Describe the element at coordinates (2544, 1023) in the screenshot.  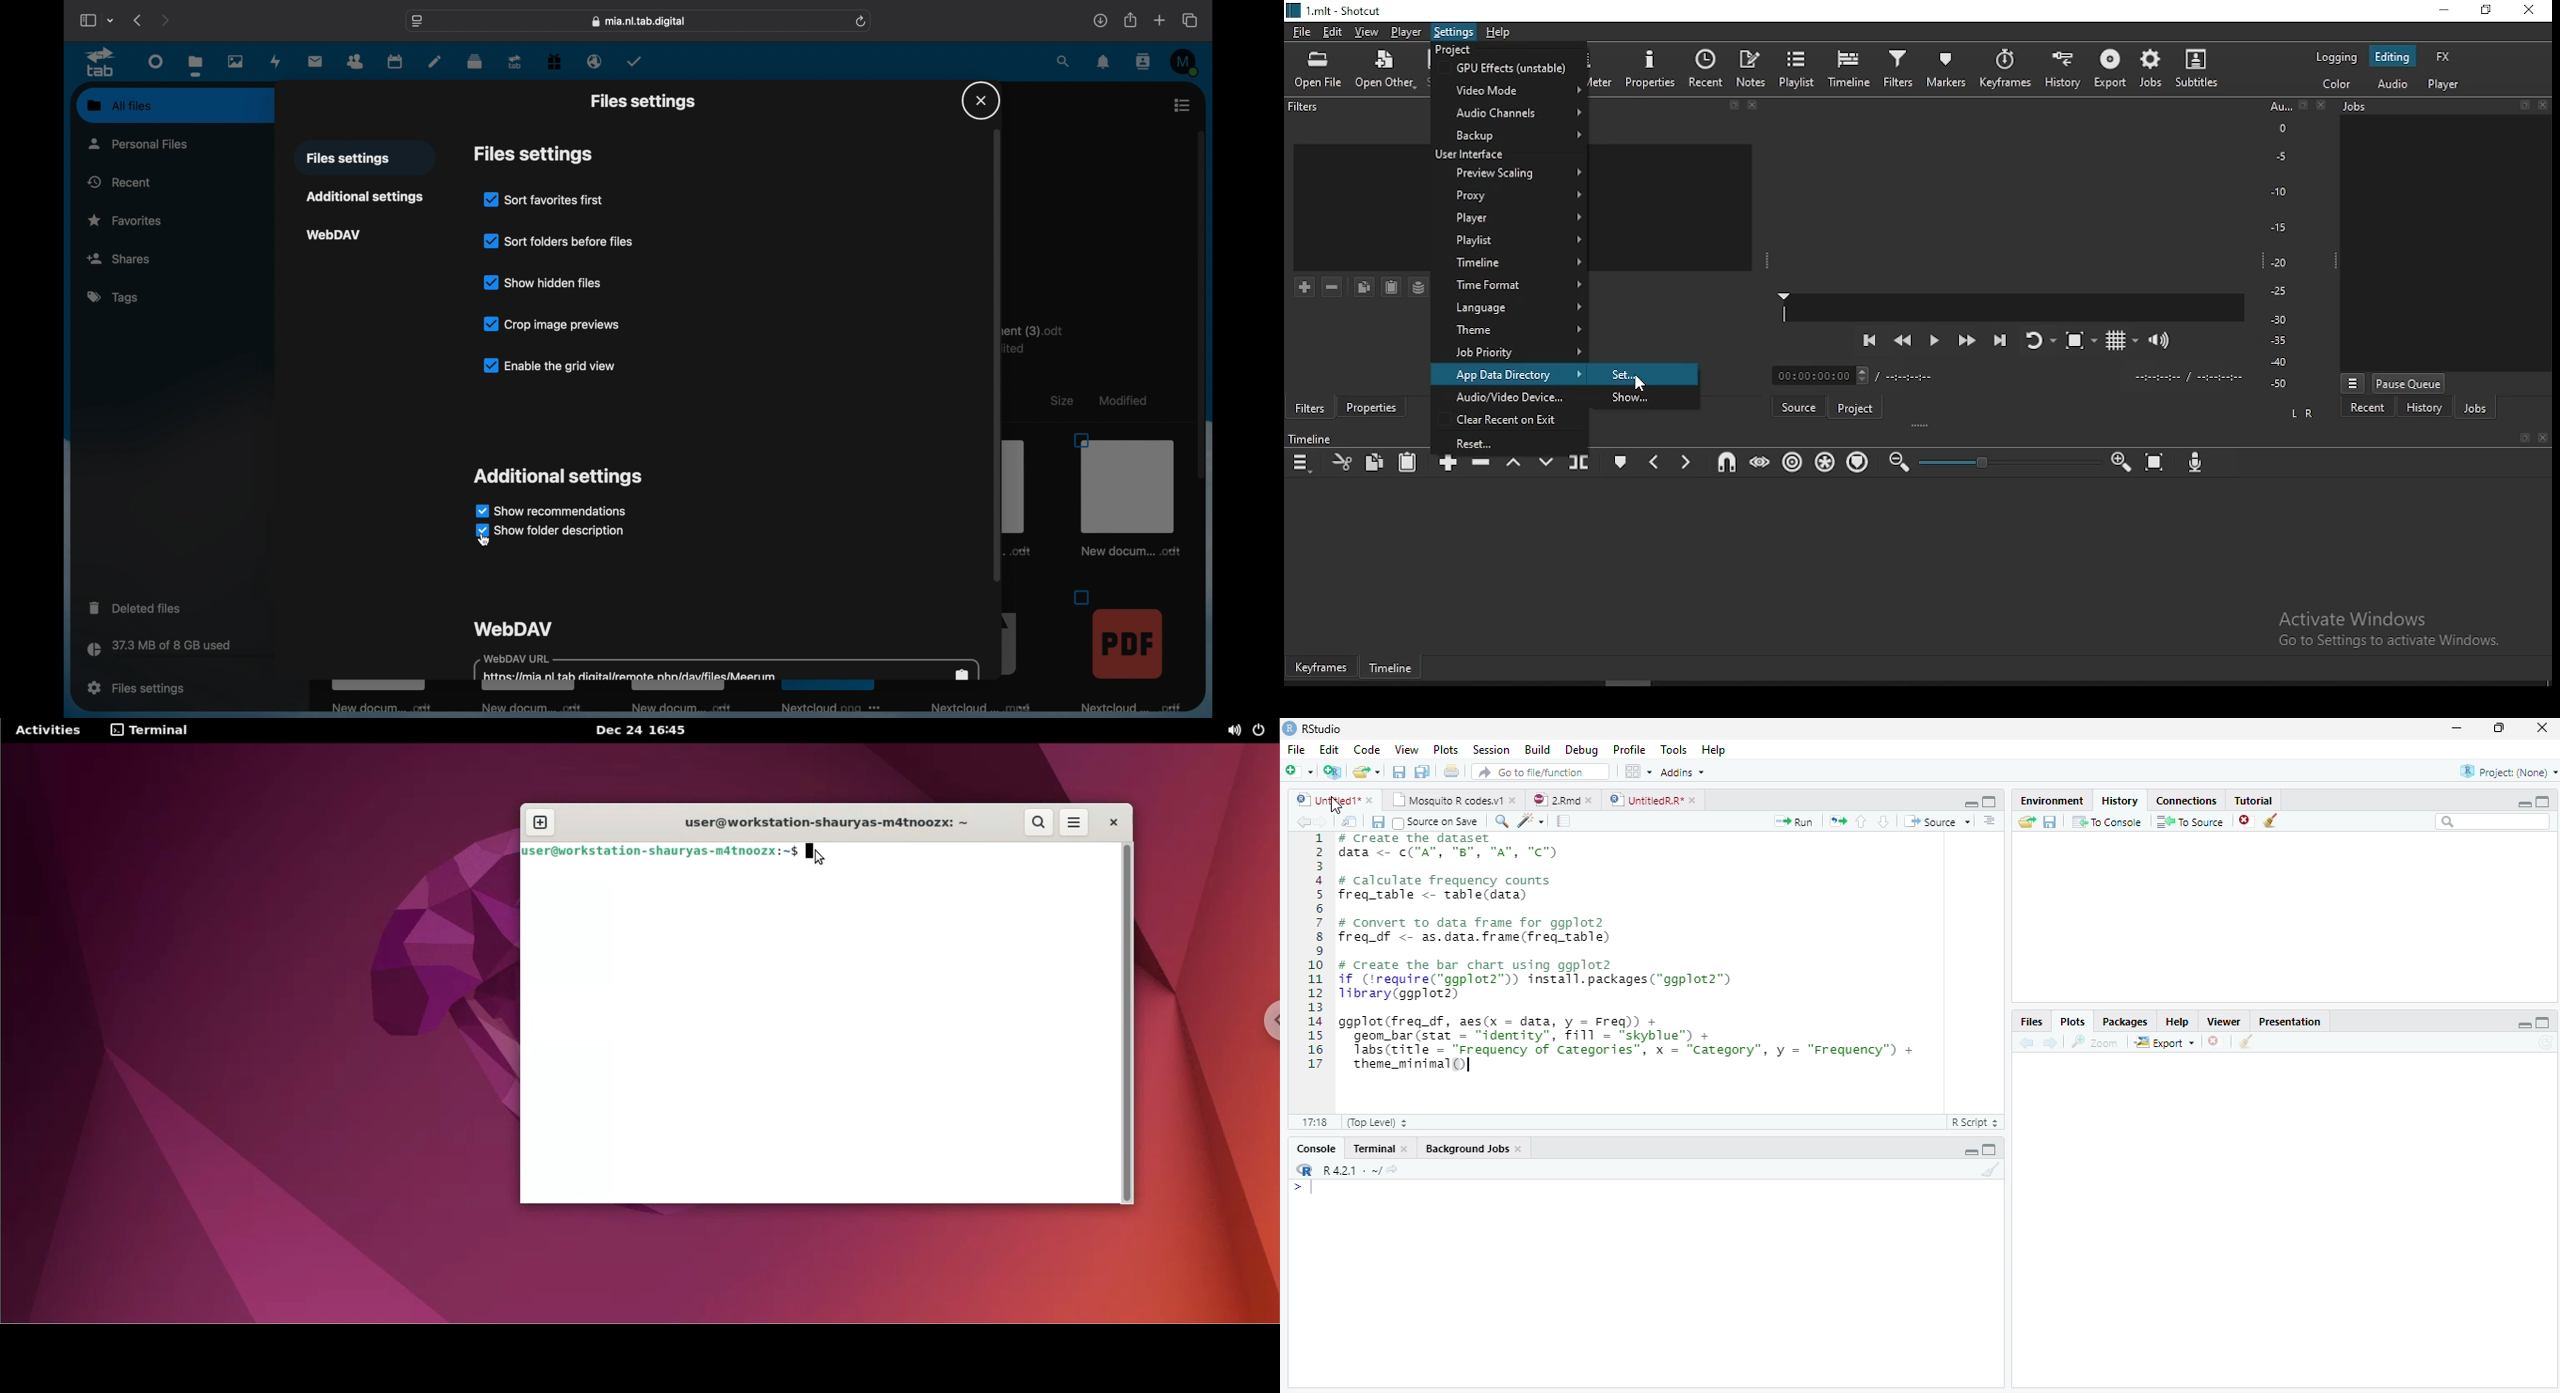
I see `Maximize` at that location.